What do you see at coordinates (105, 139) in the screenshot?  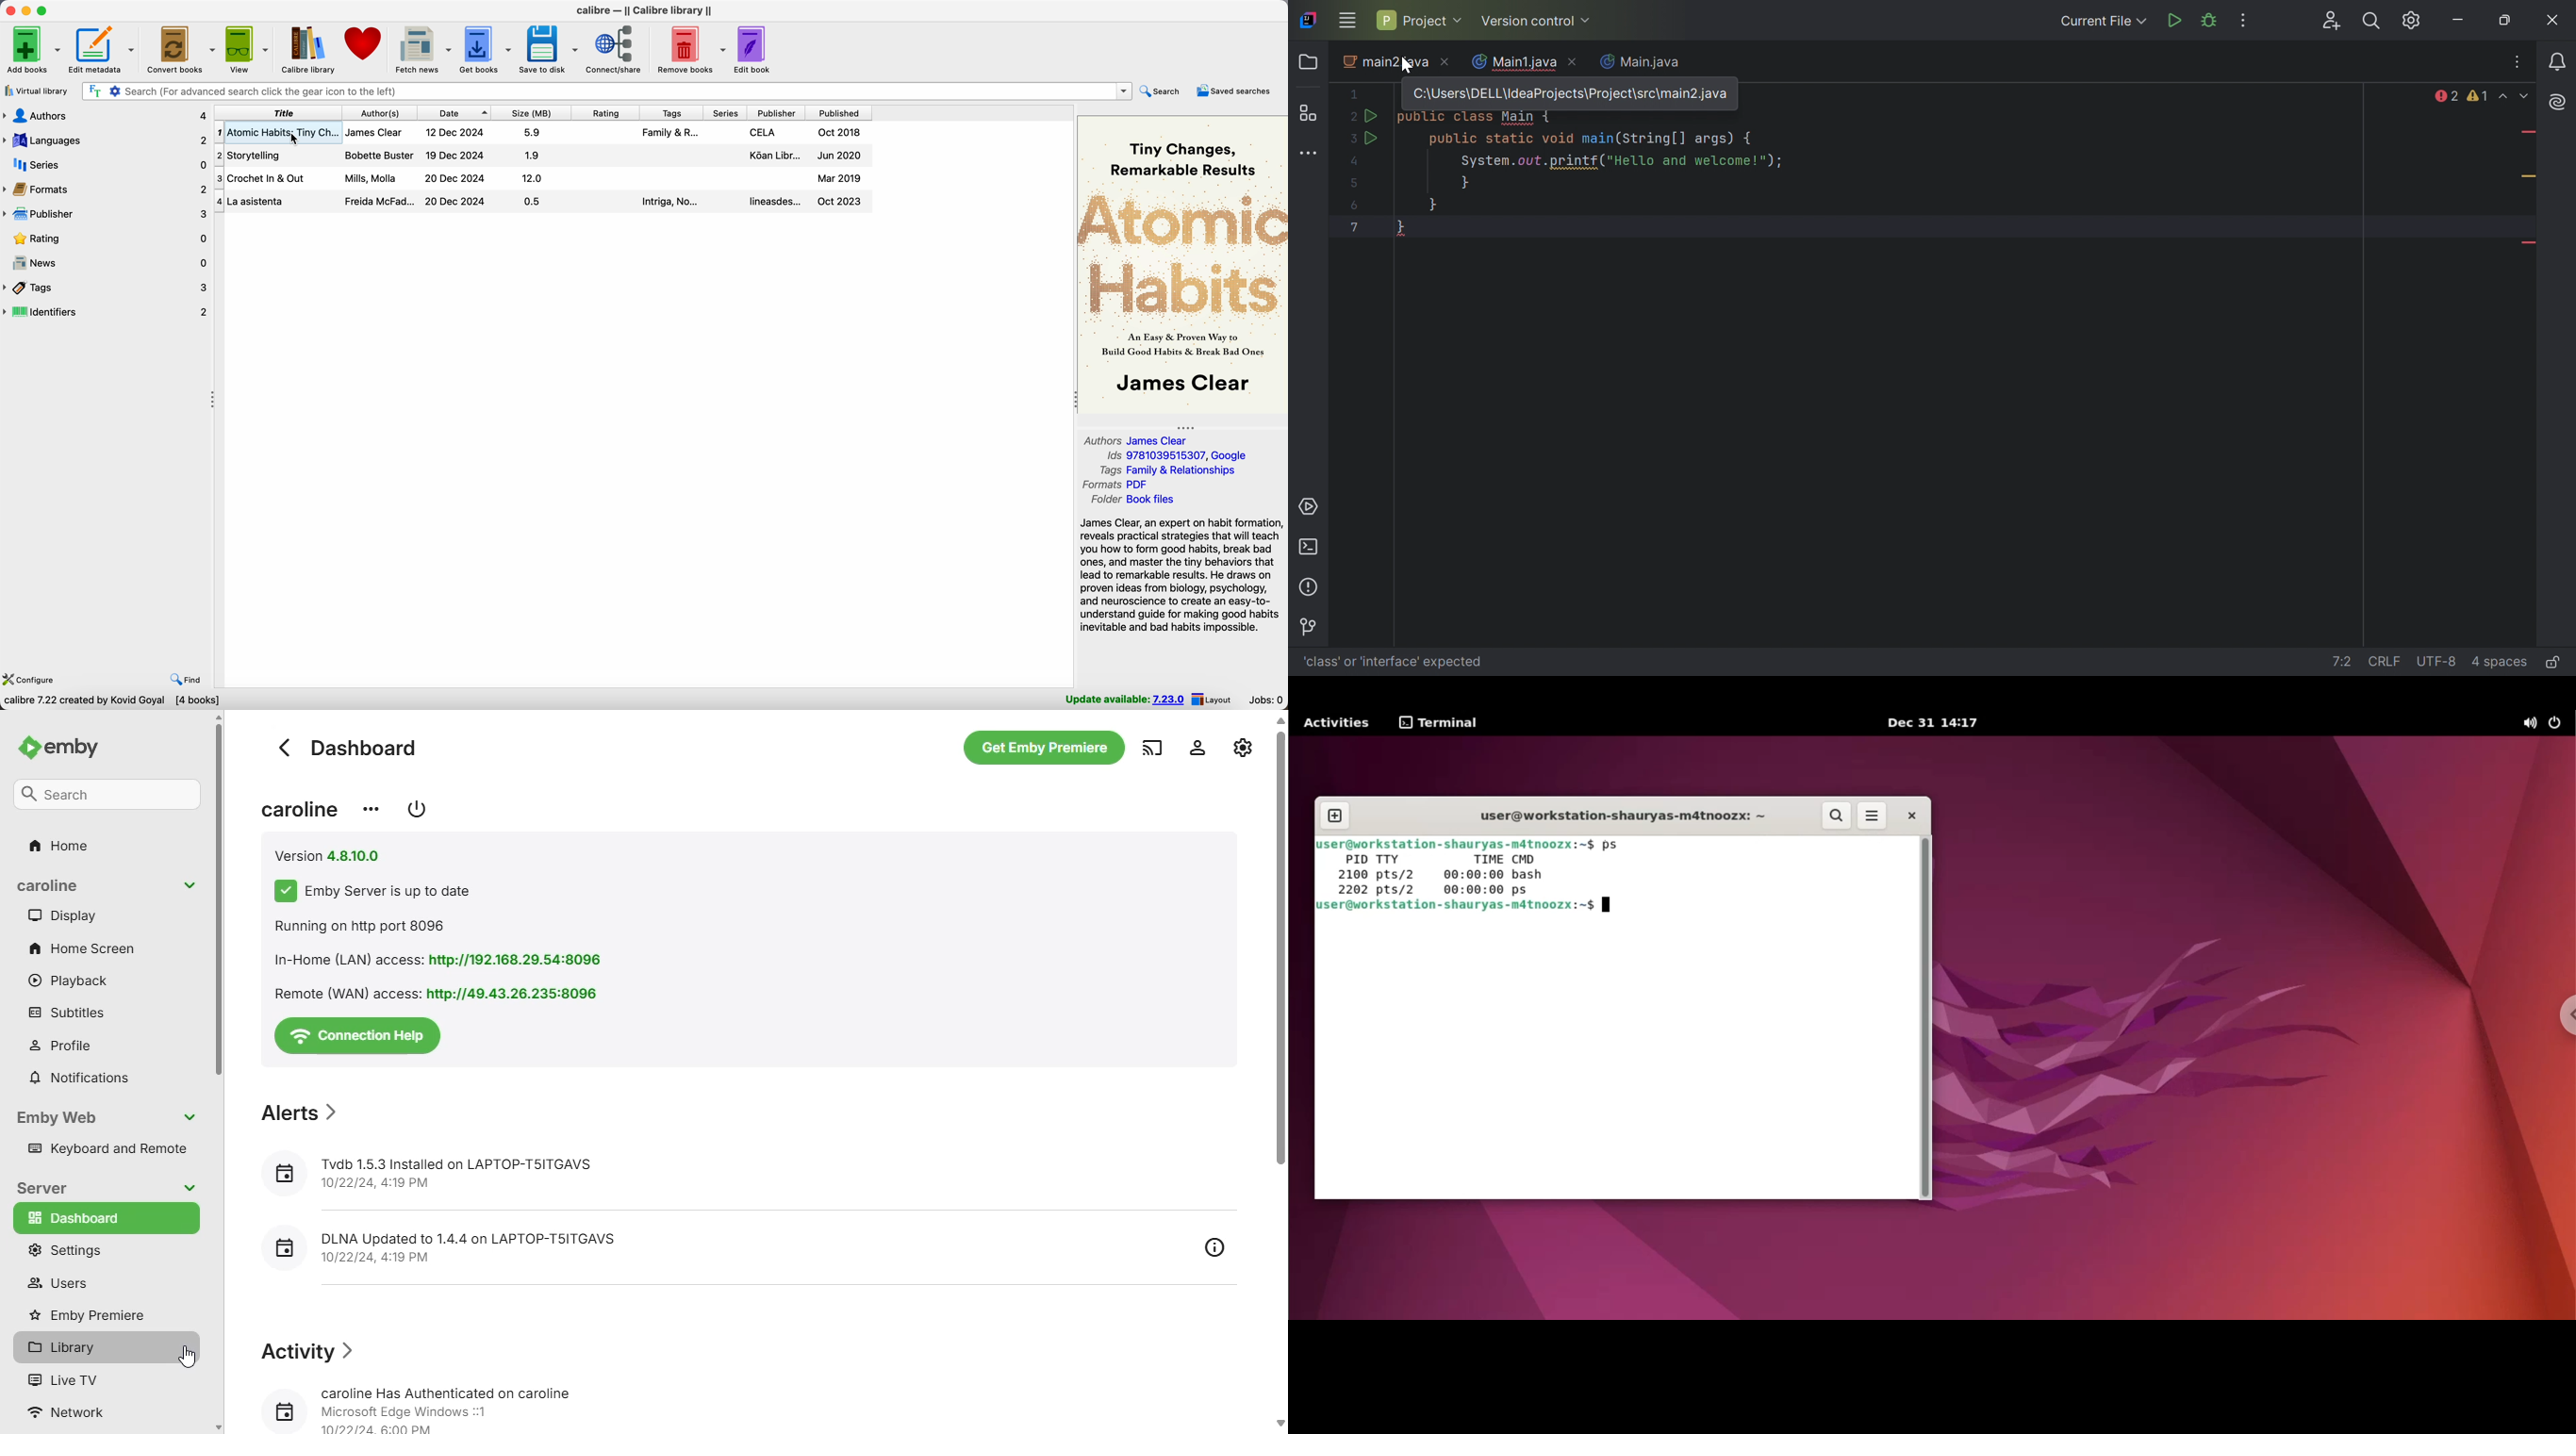 I see `languages` at bounding box center [105, 139].